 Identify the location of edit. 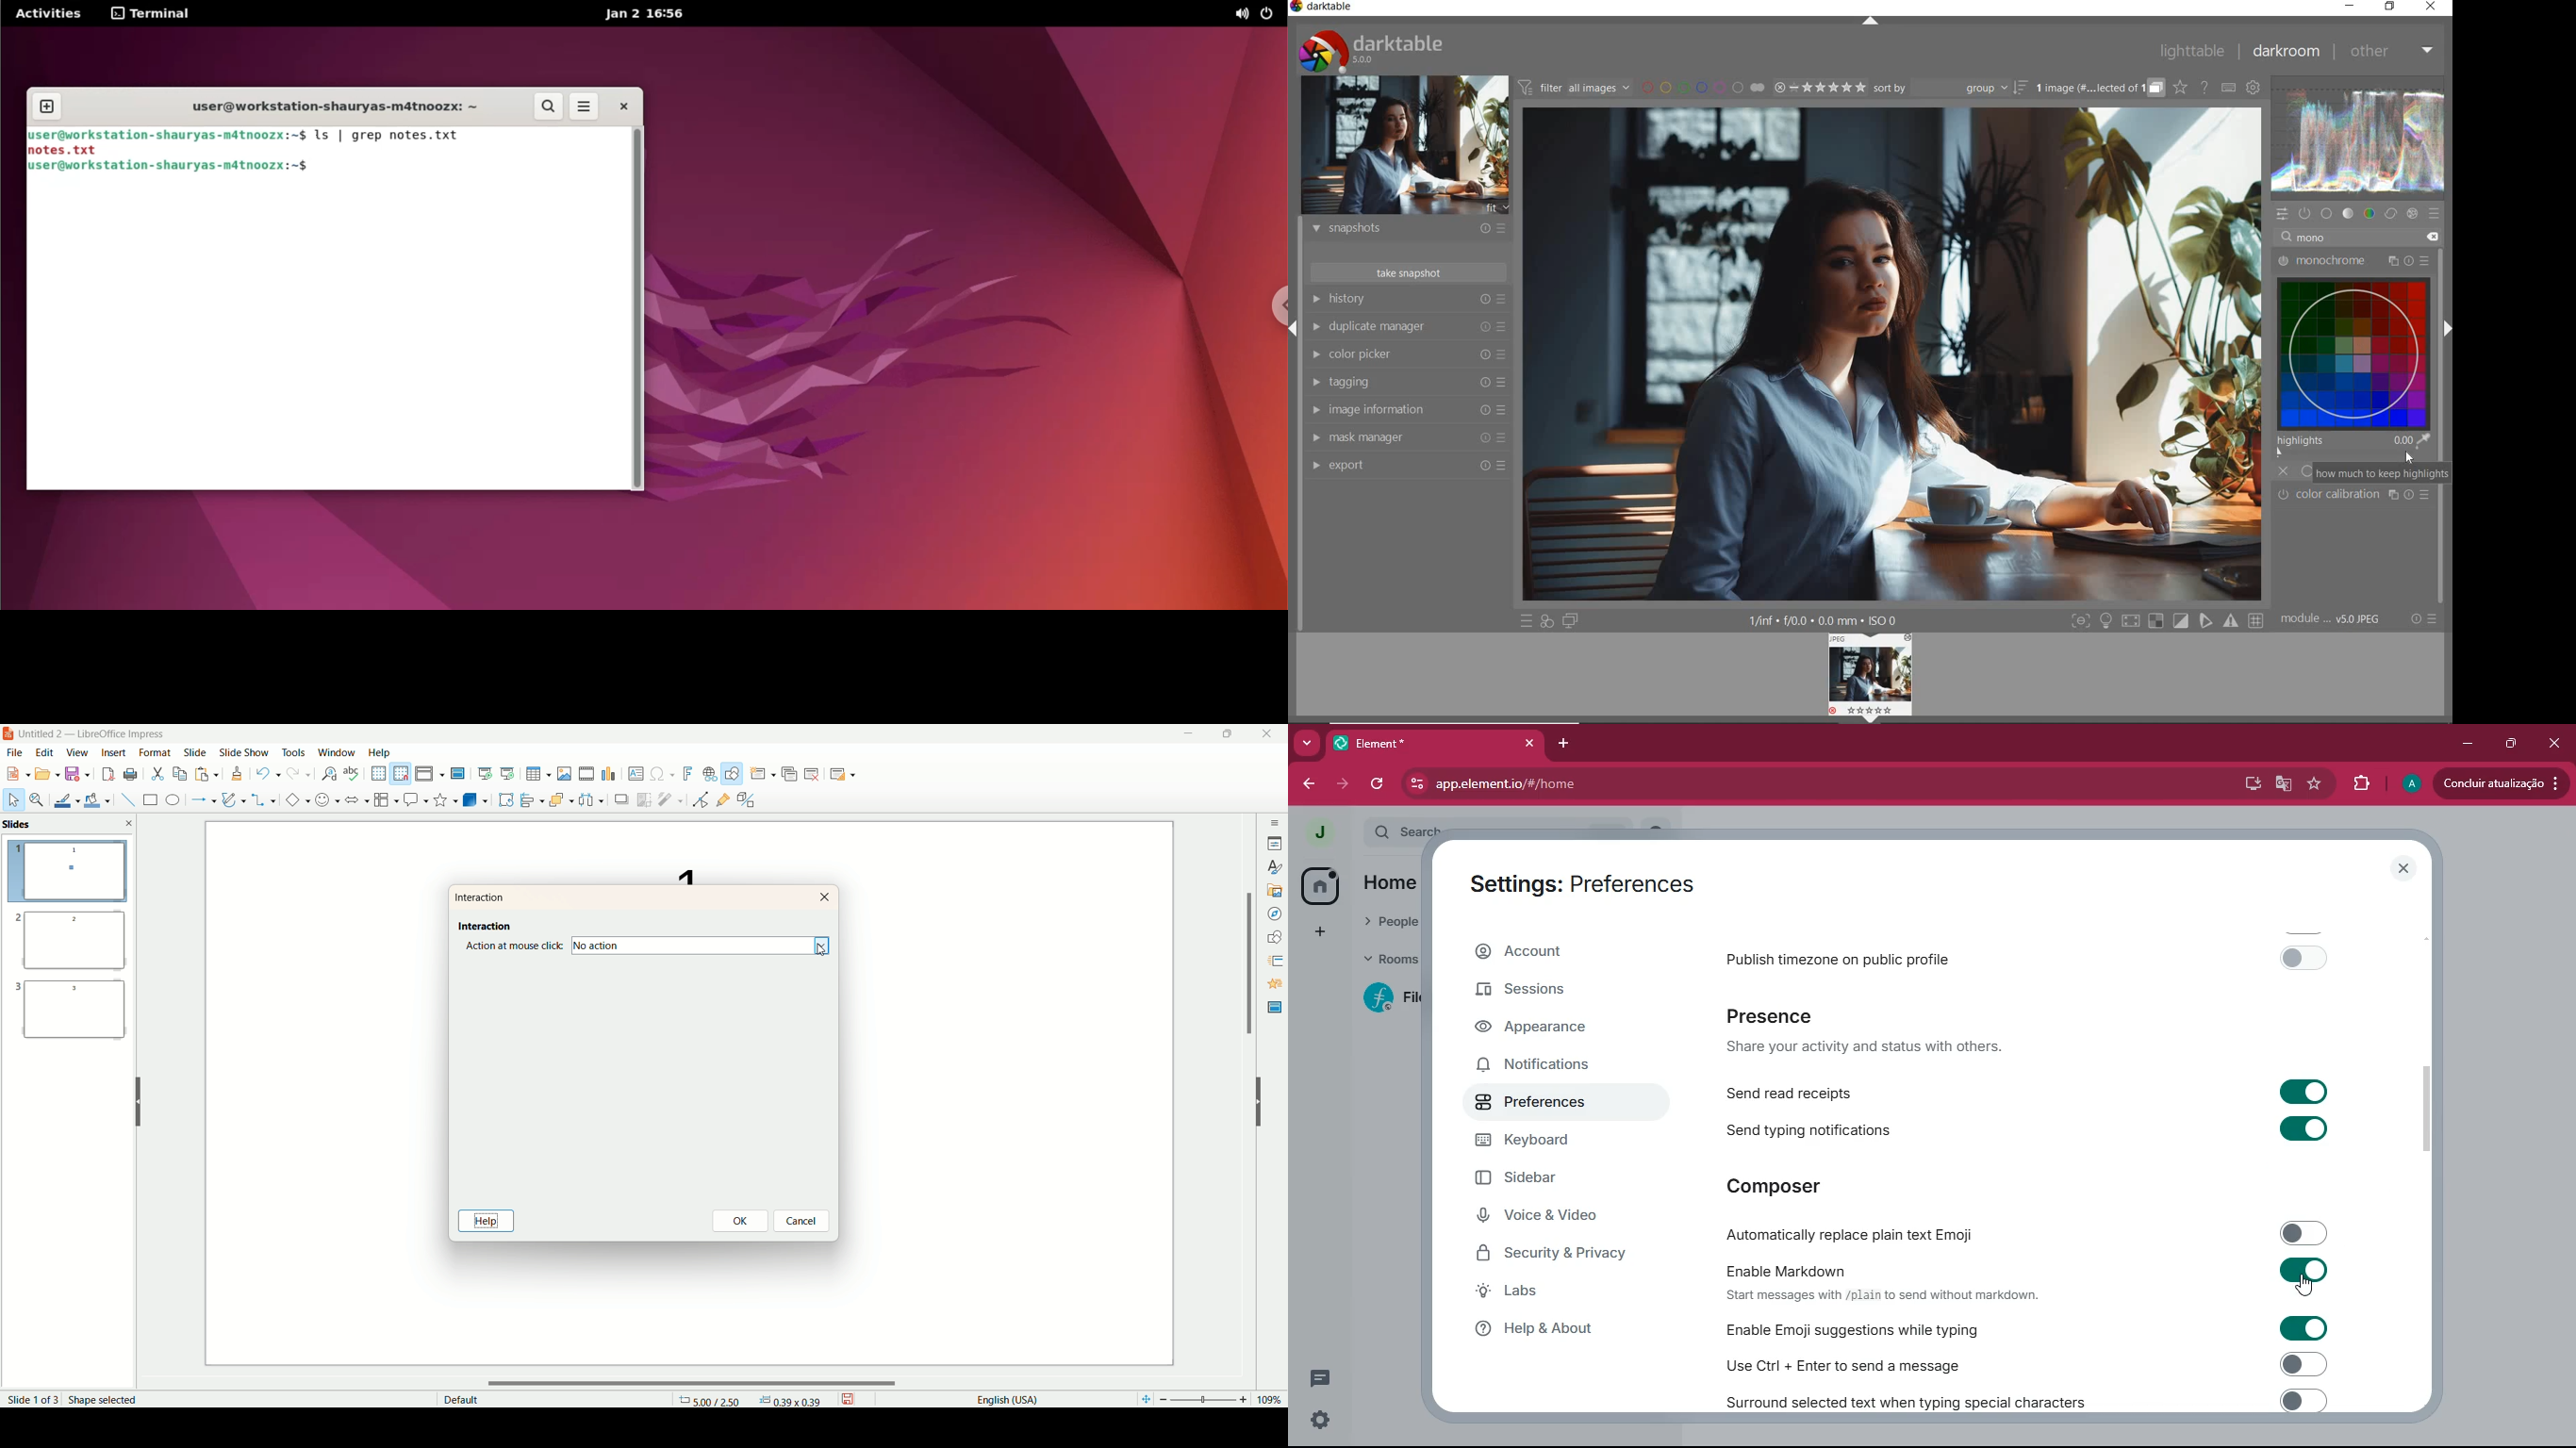
(46, 753).